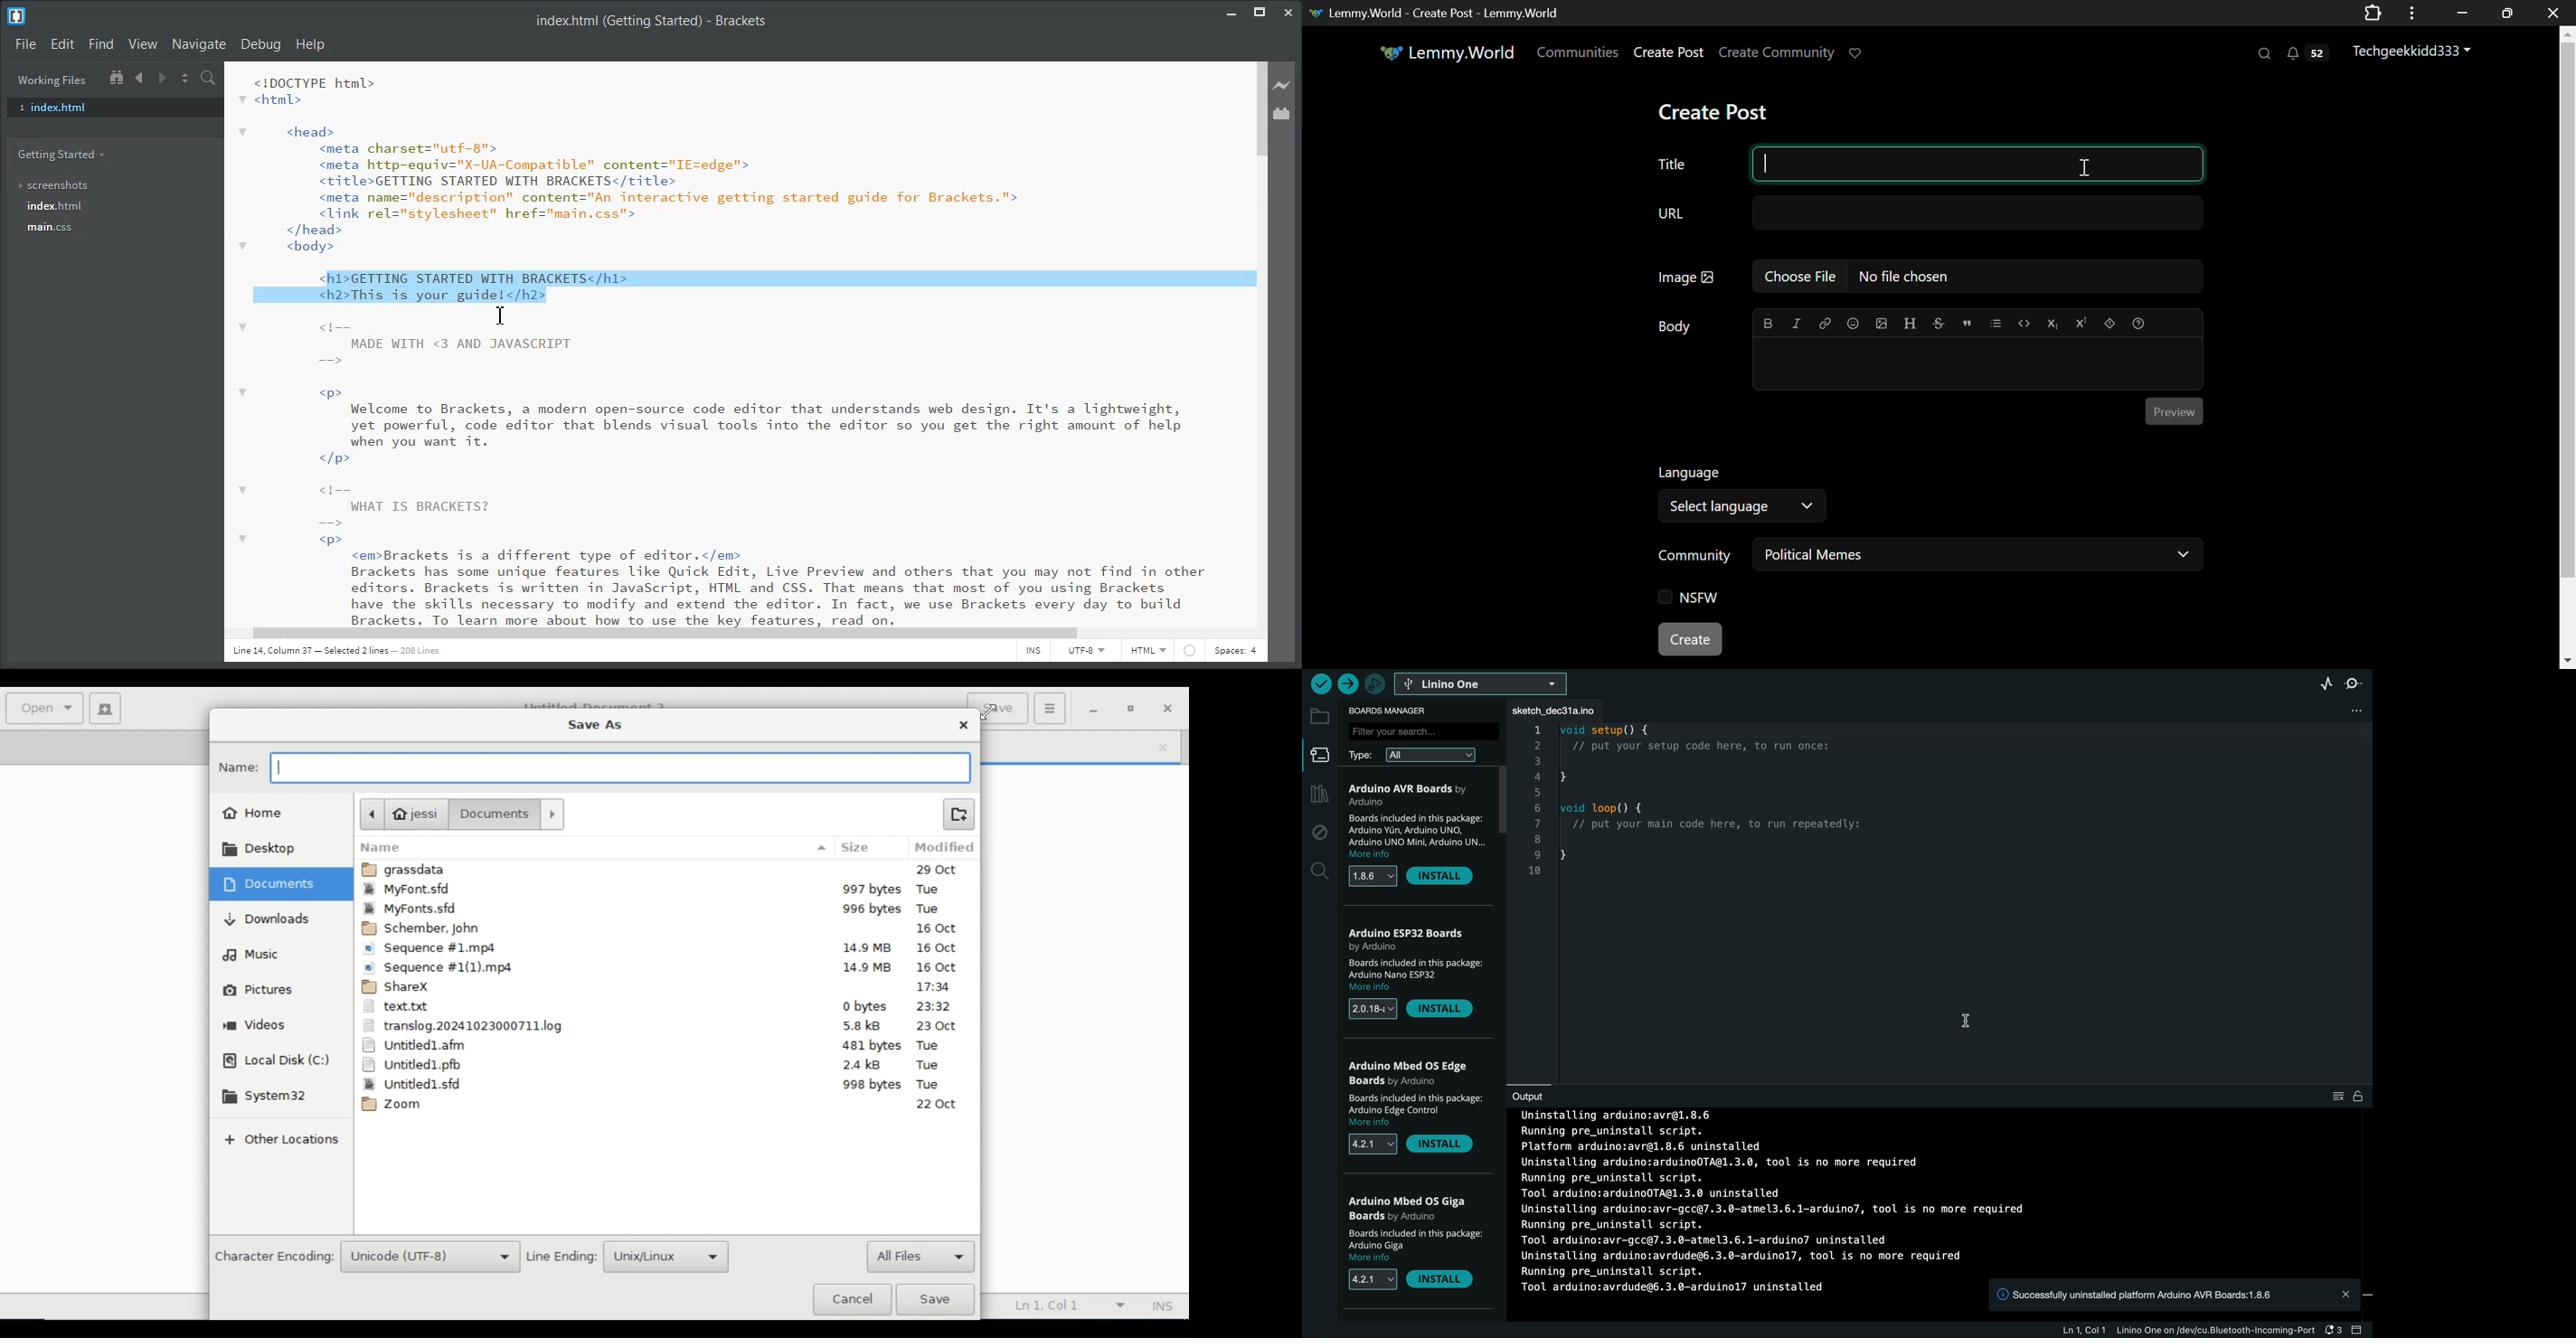 The height and width of the screenshot is (1344, 2576). I want to click on Extensions, so click(2374, 12).